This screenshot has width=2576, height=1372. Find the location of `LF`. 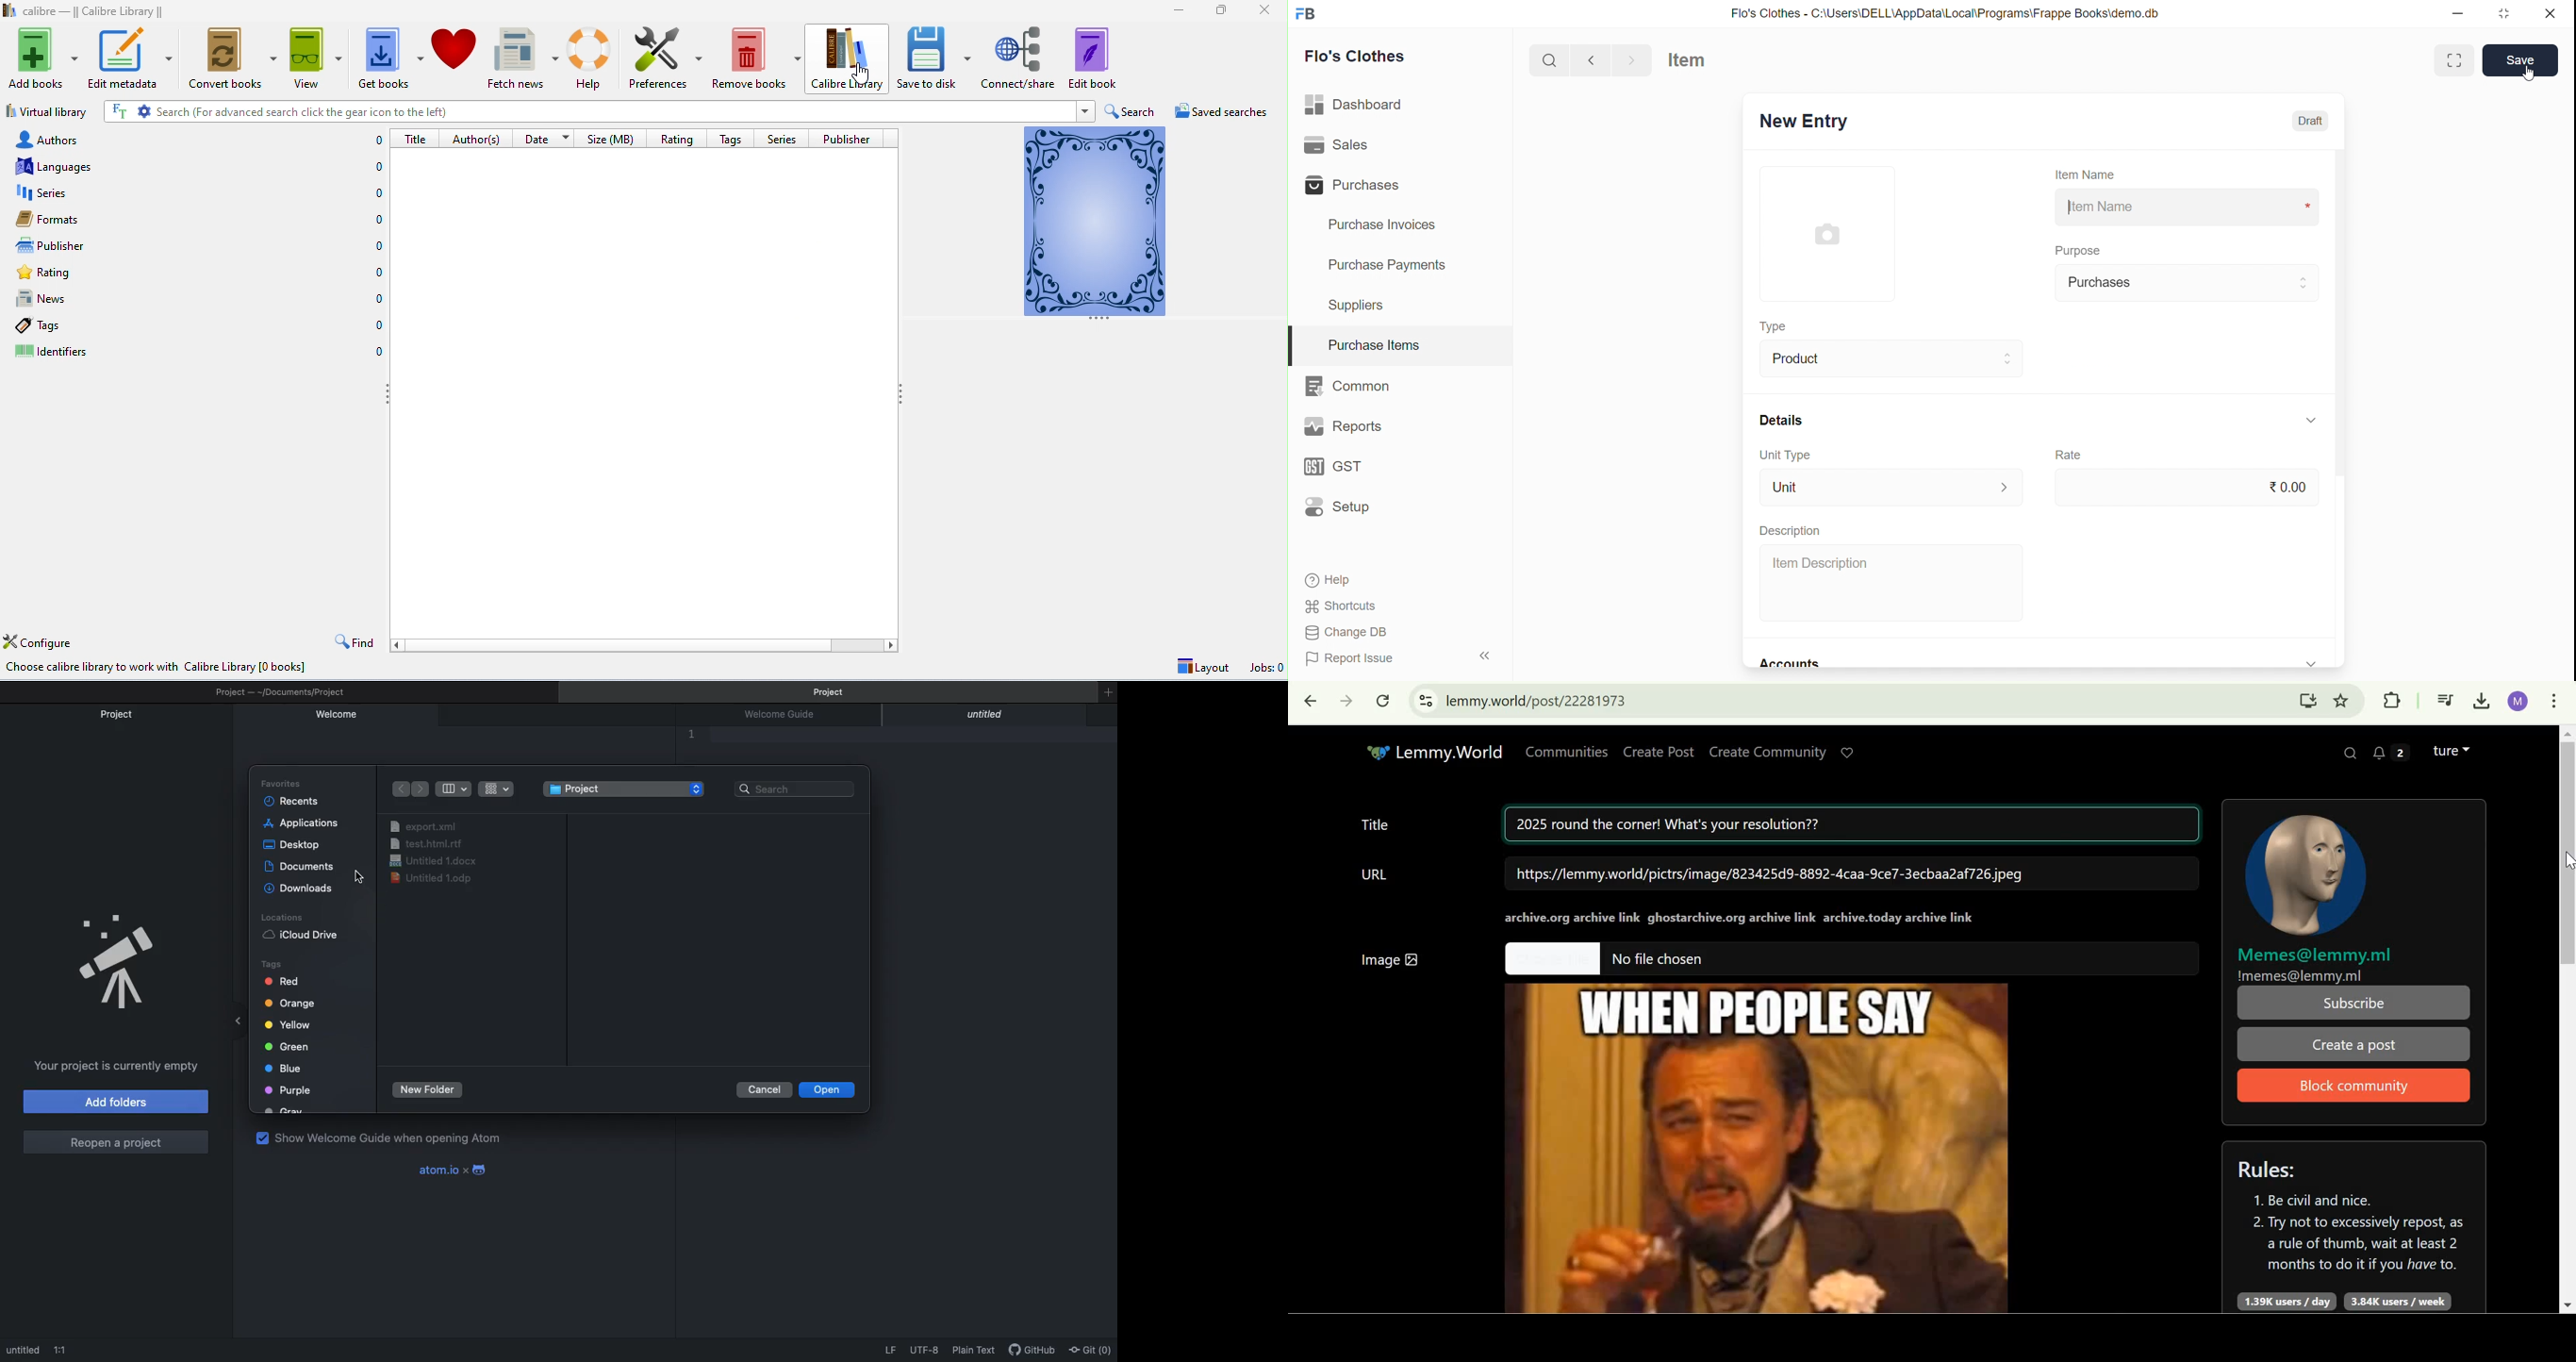

LF is located at coordinates (891, 1347).